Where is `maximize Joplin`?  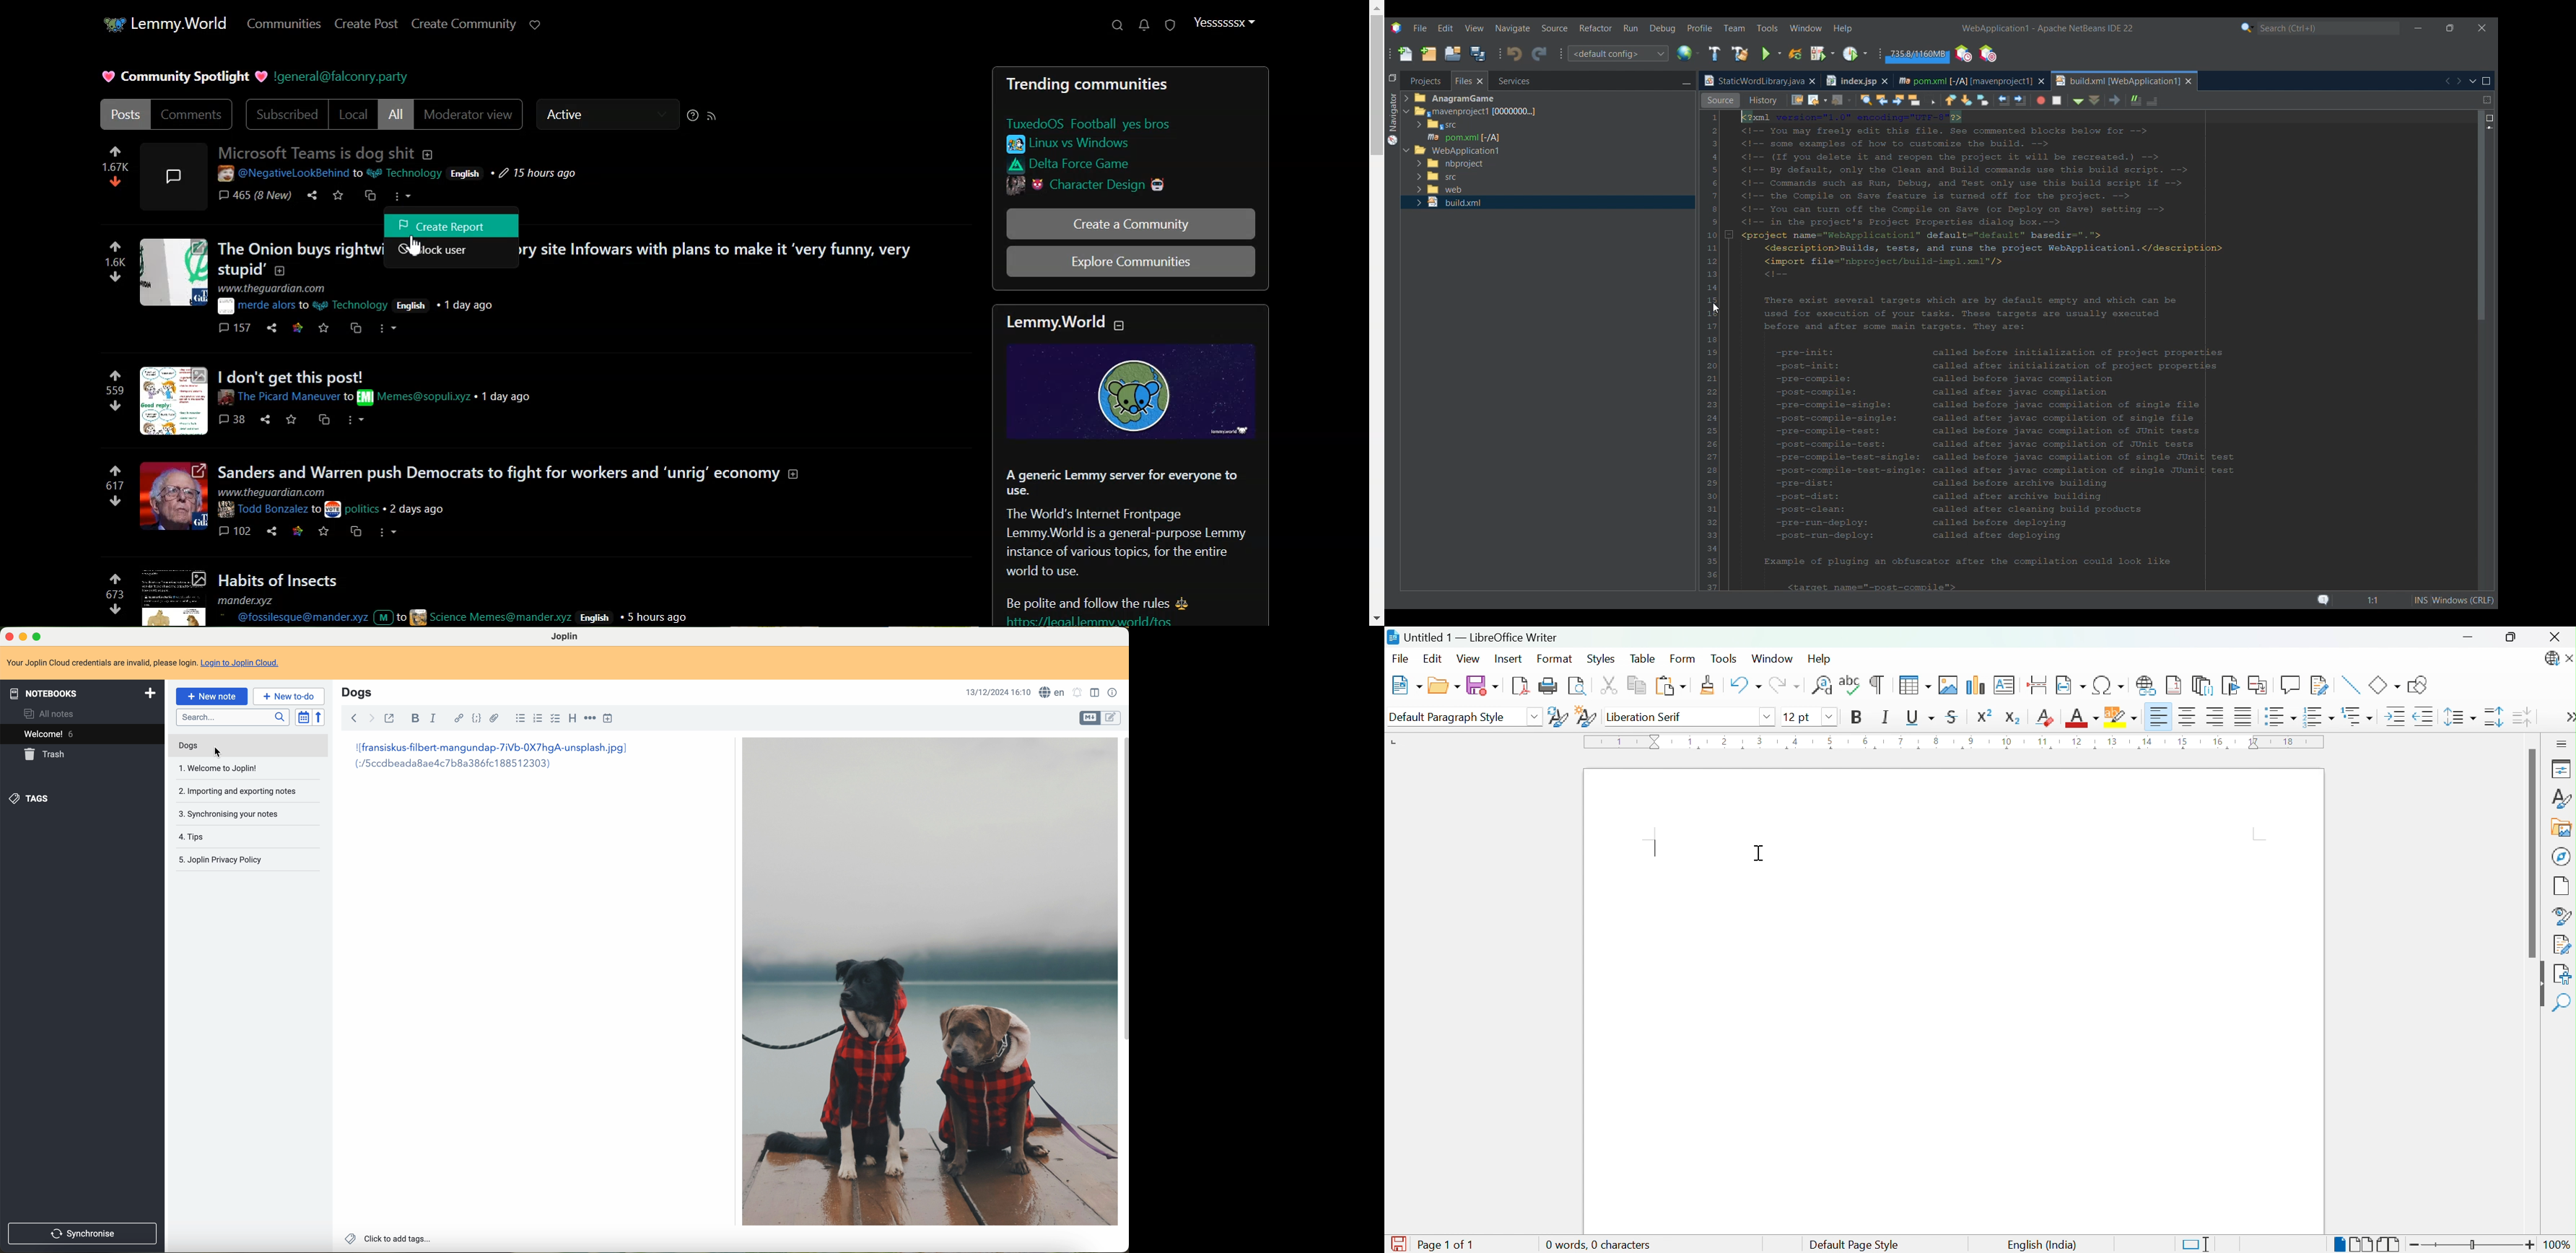
maximize Joplin is located at coordinates (38, 637).